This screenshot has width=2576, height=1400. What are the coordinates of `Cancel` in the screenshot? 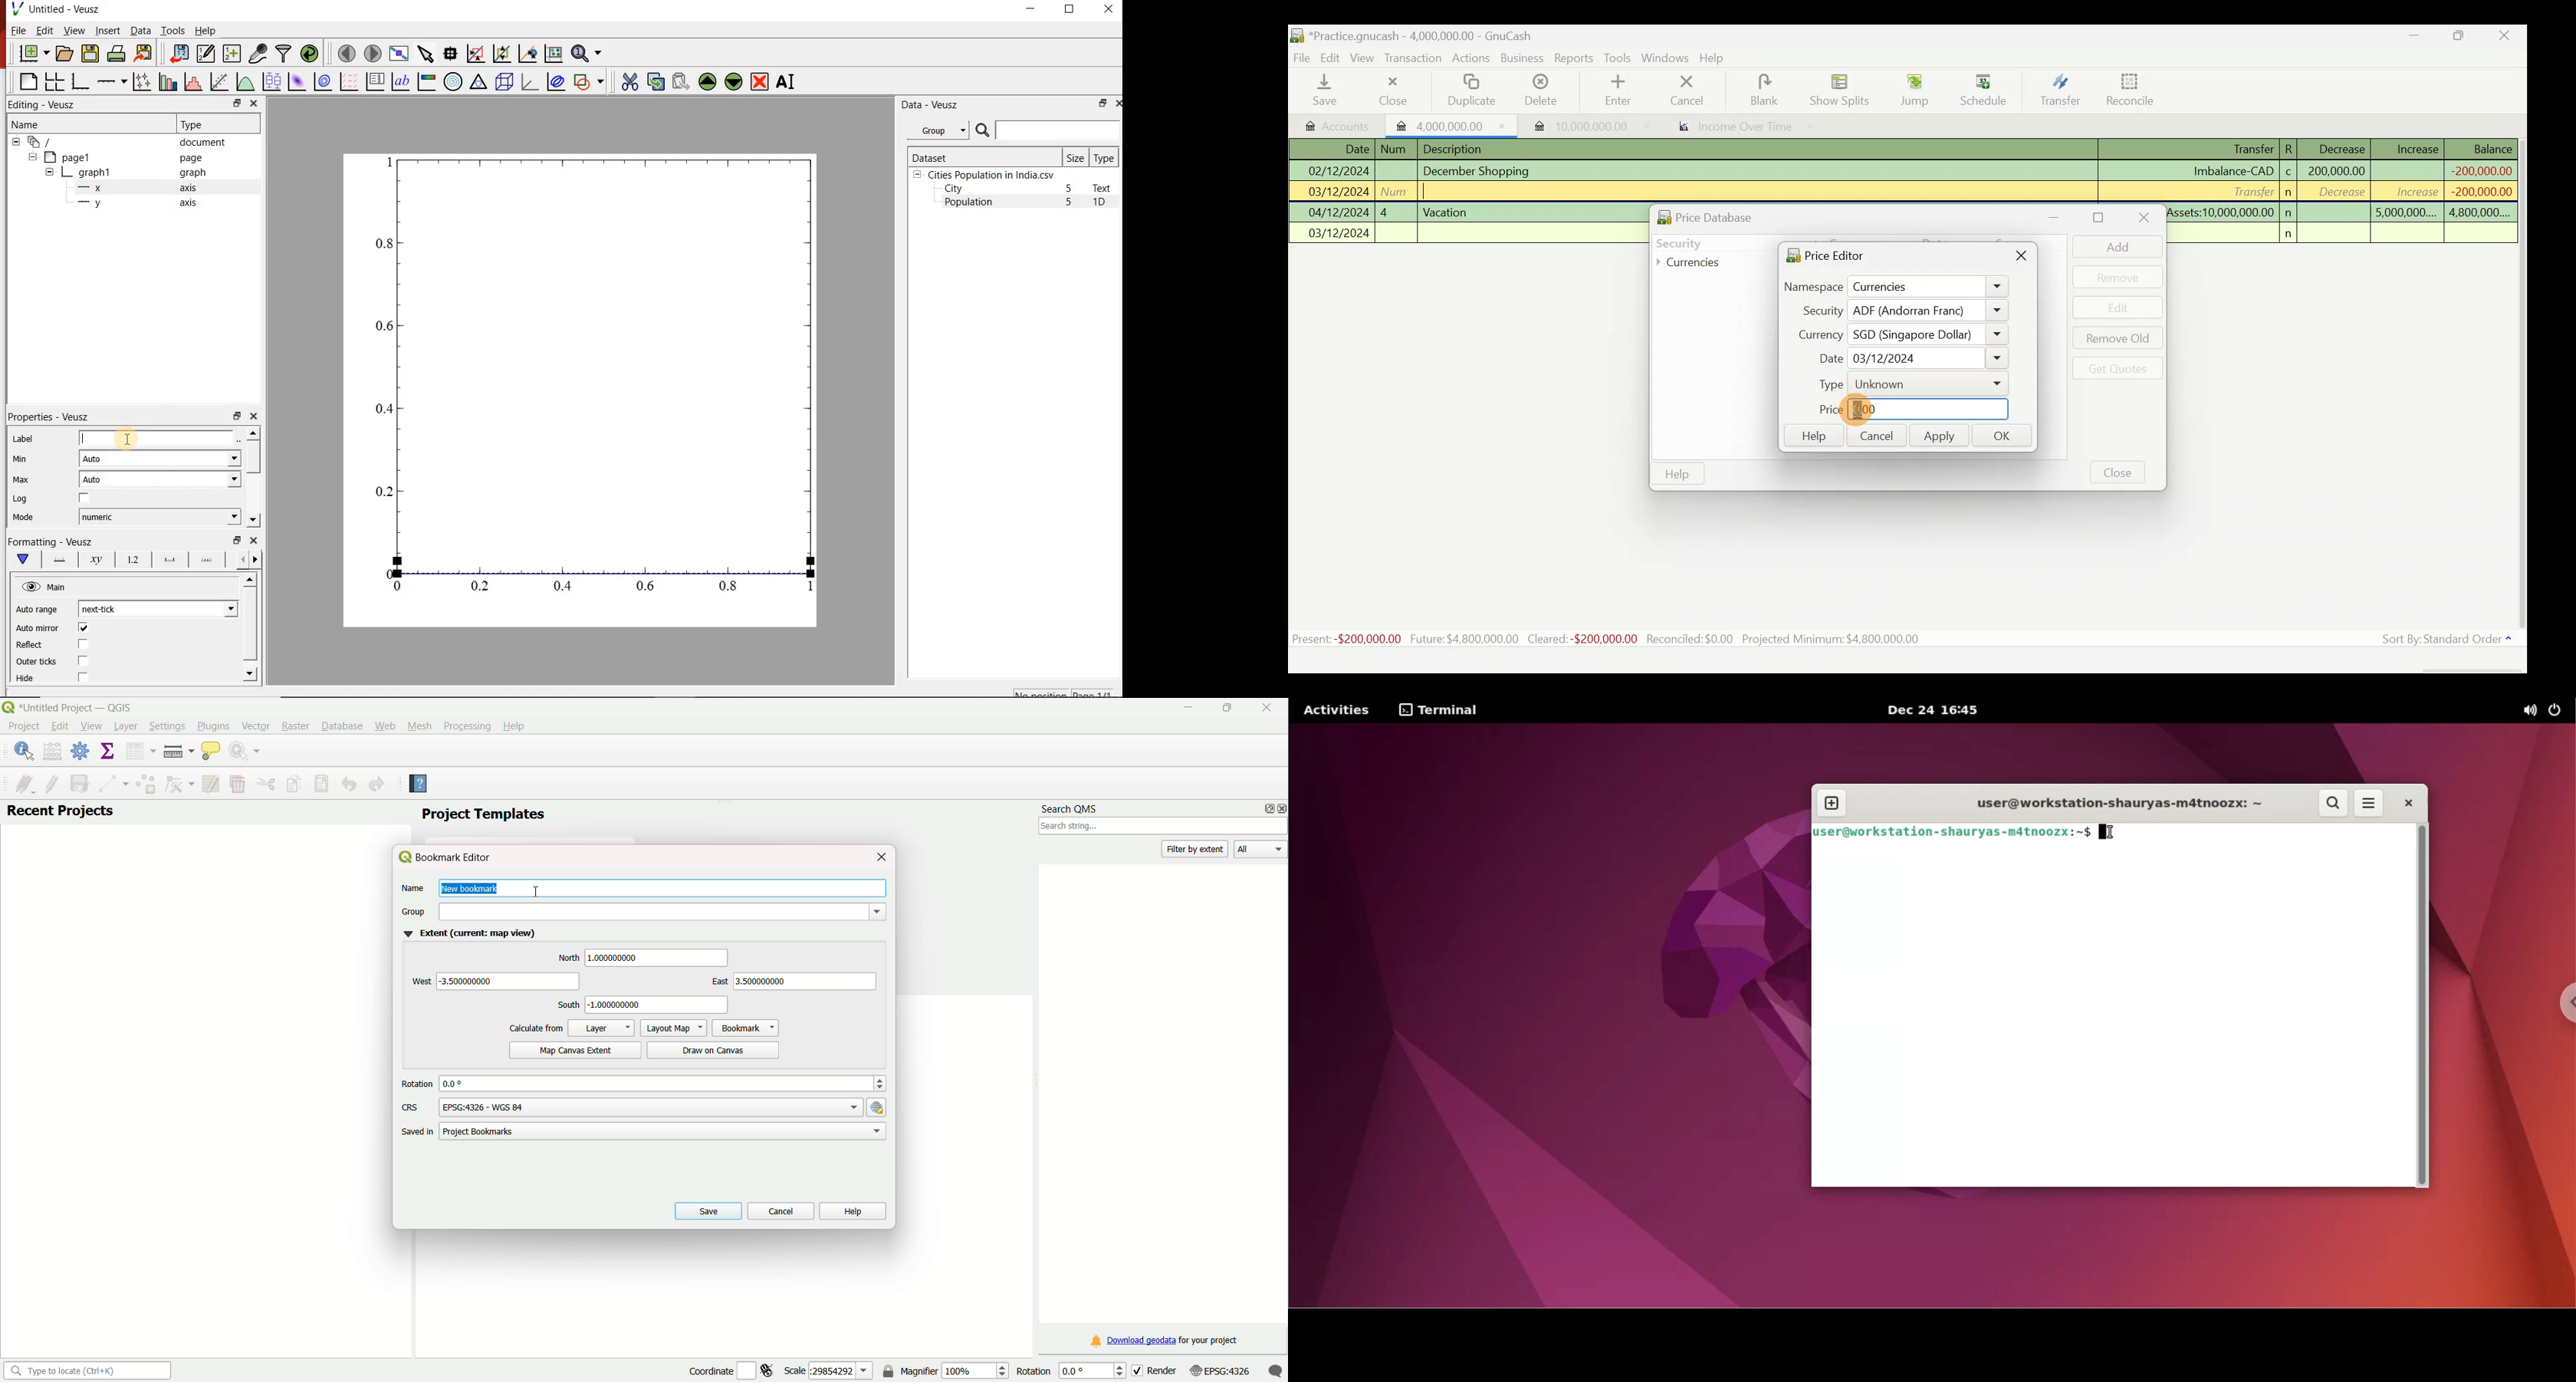 It's located at (1875, 434).